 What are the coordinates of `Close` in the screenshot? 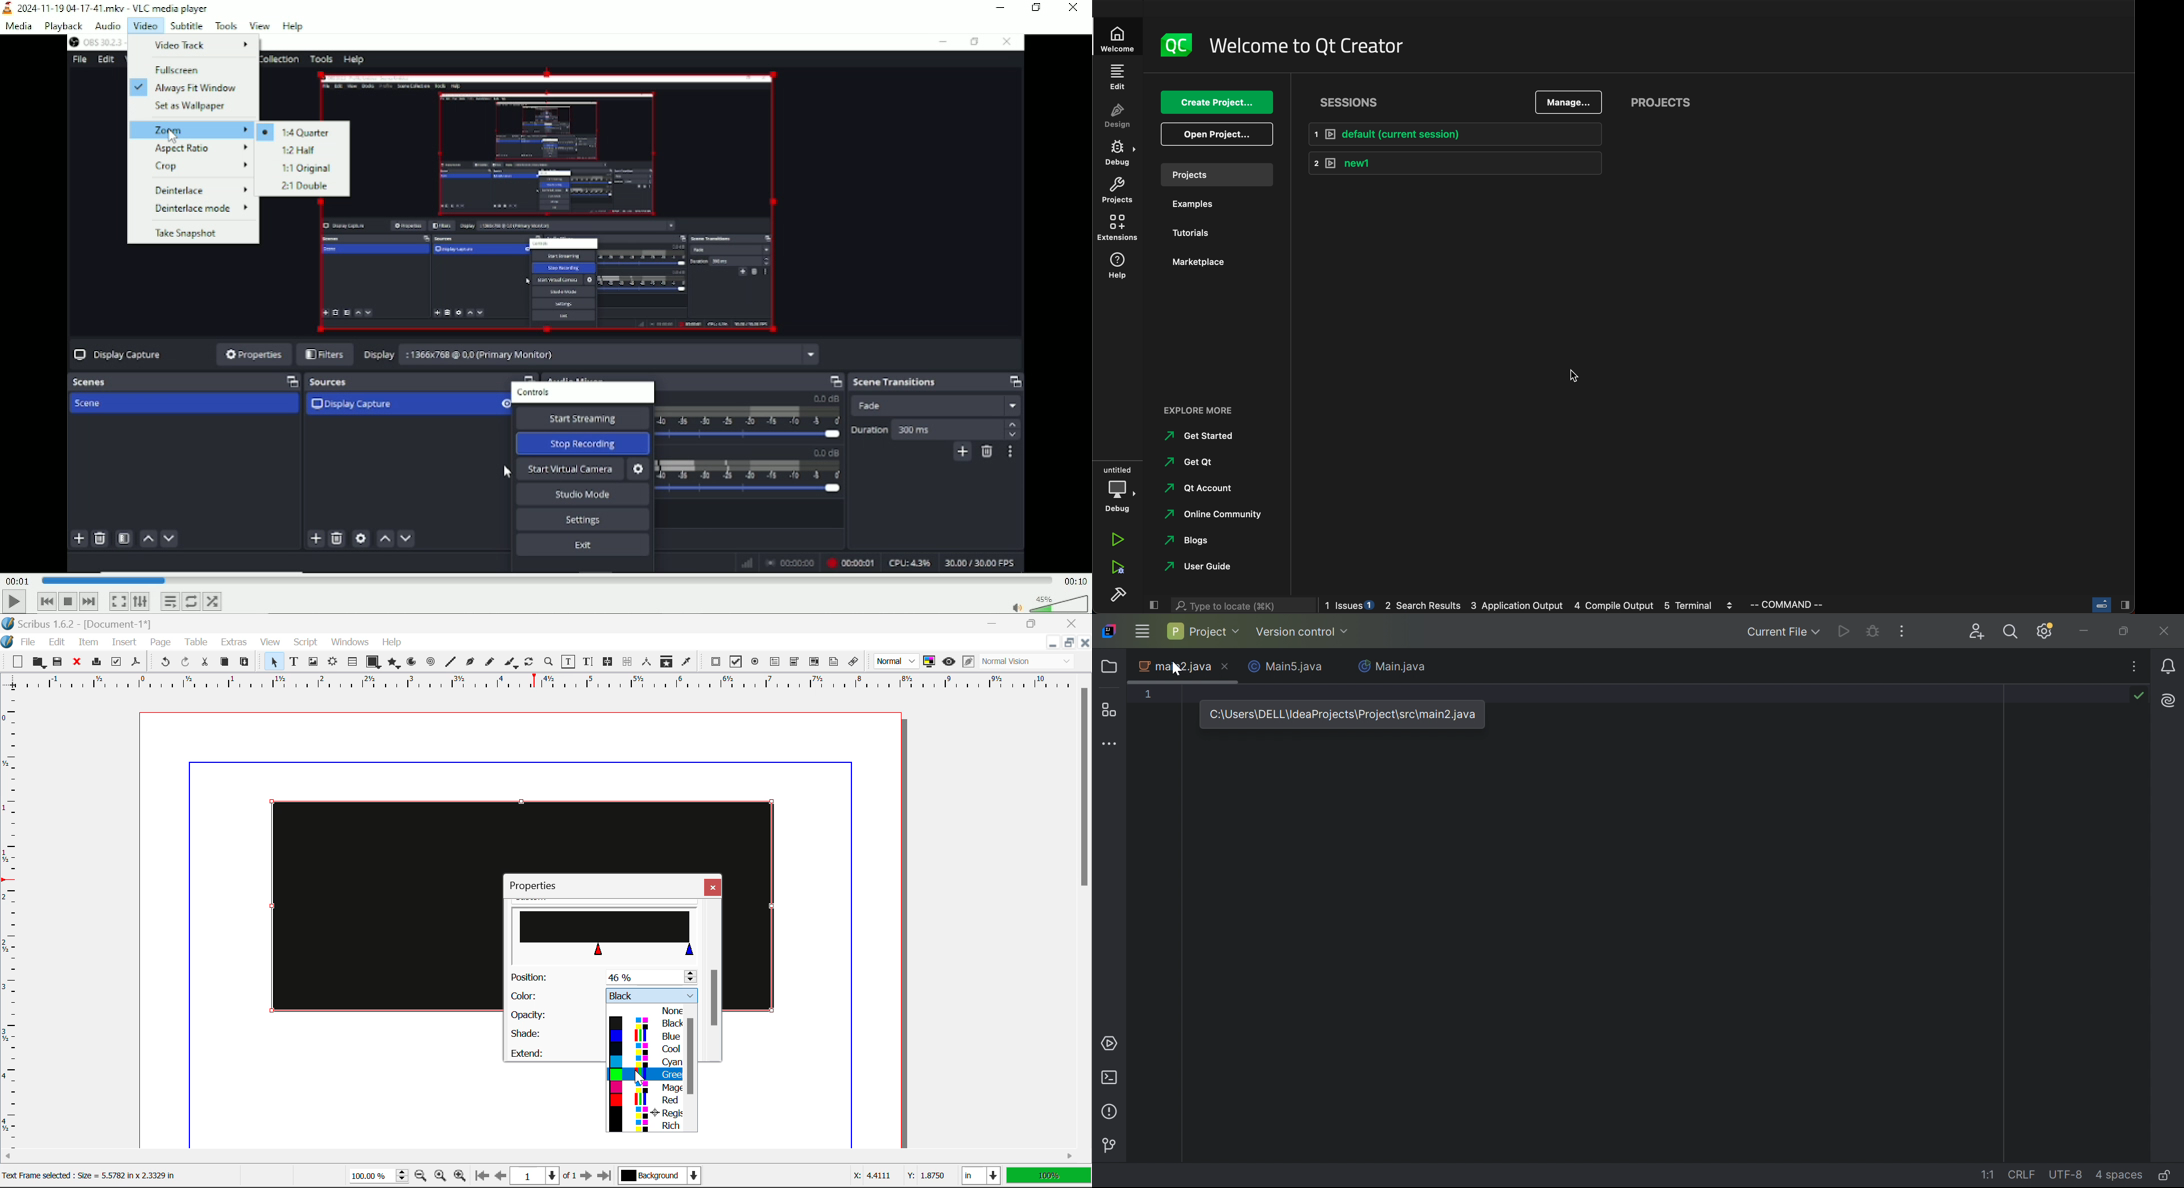 It's located at (713, 887).